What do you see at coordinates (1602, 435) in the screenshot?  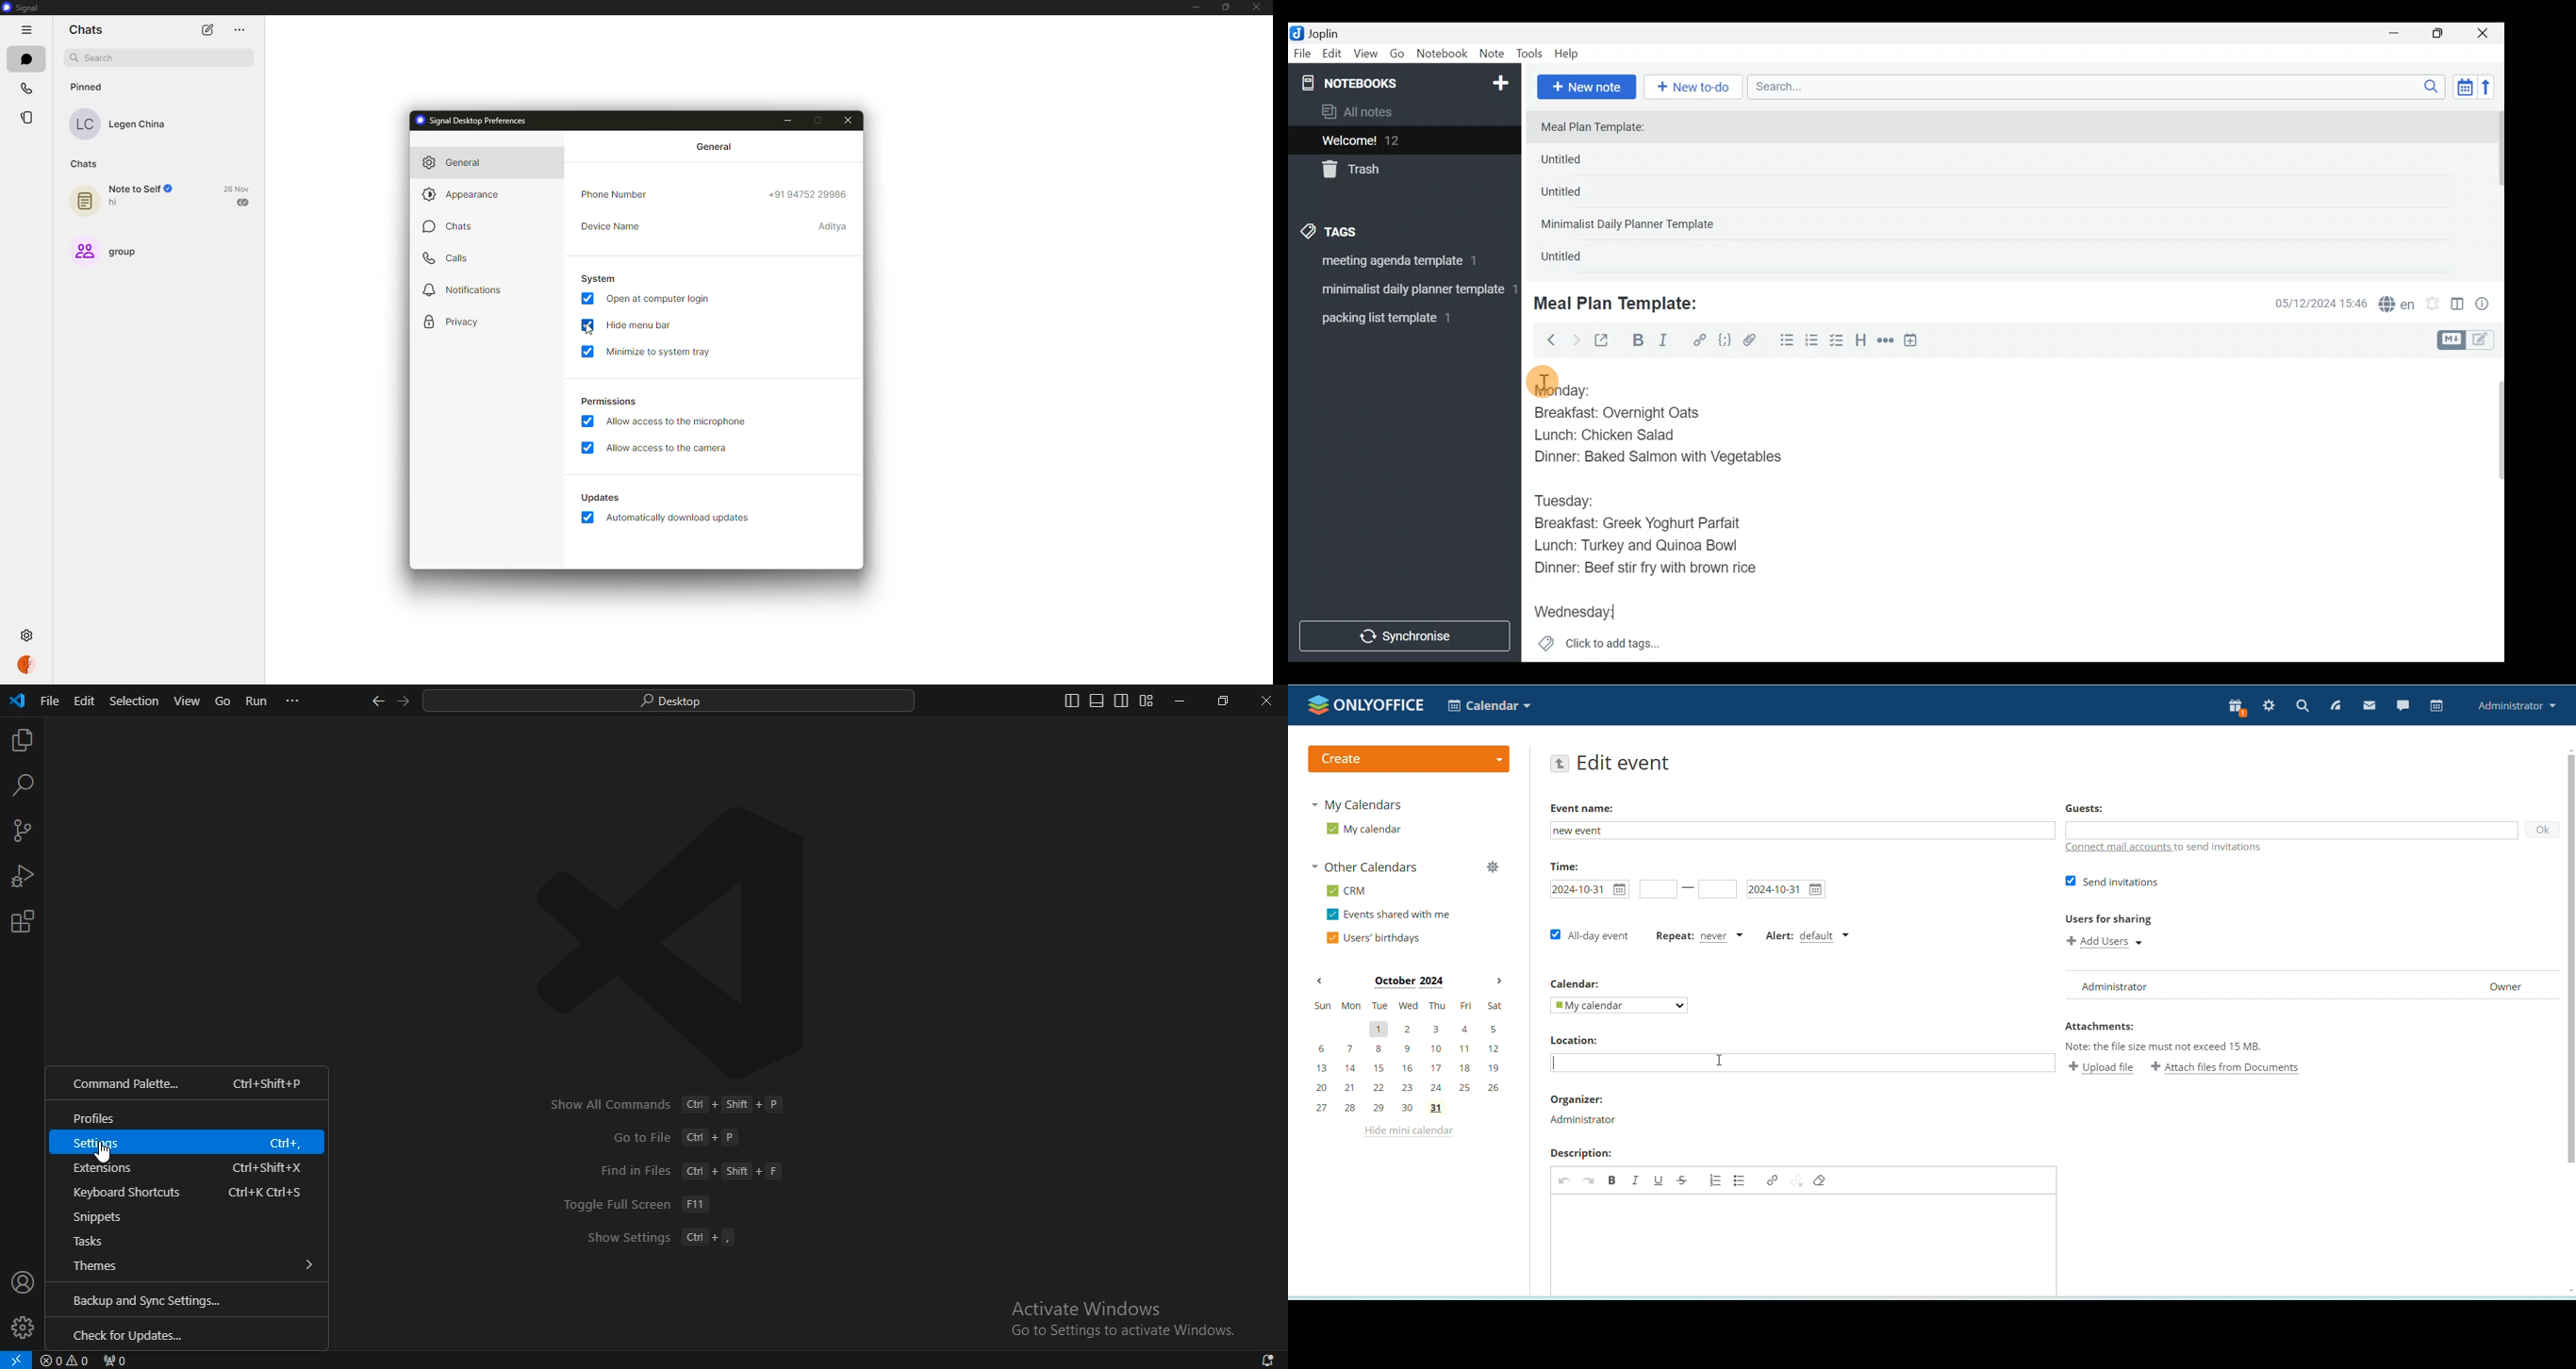 I see `Lunch: Chicken Salad` at bounding box center [1602, 435].